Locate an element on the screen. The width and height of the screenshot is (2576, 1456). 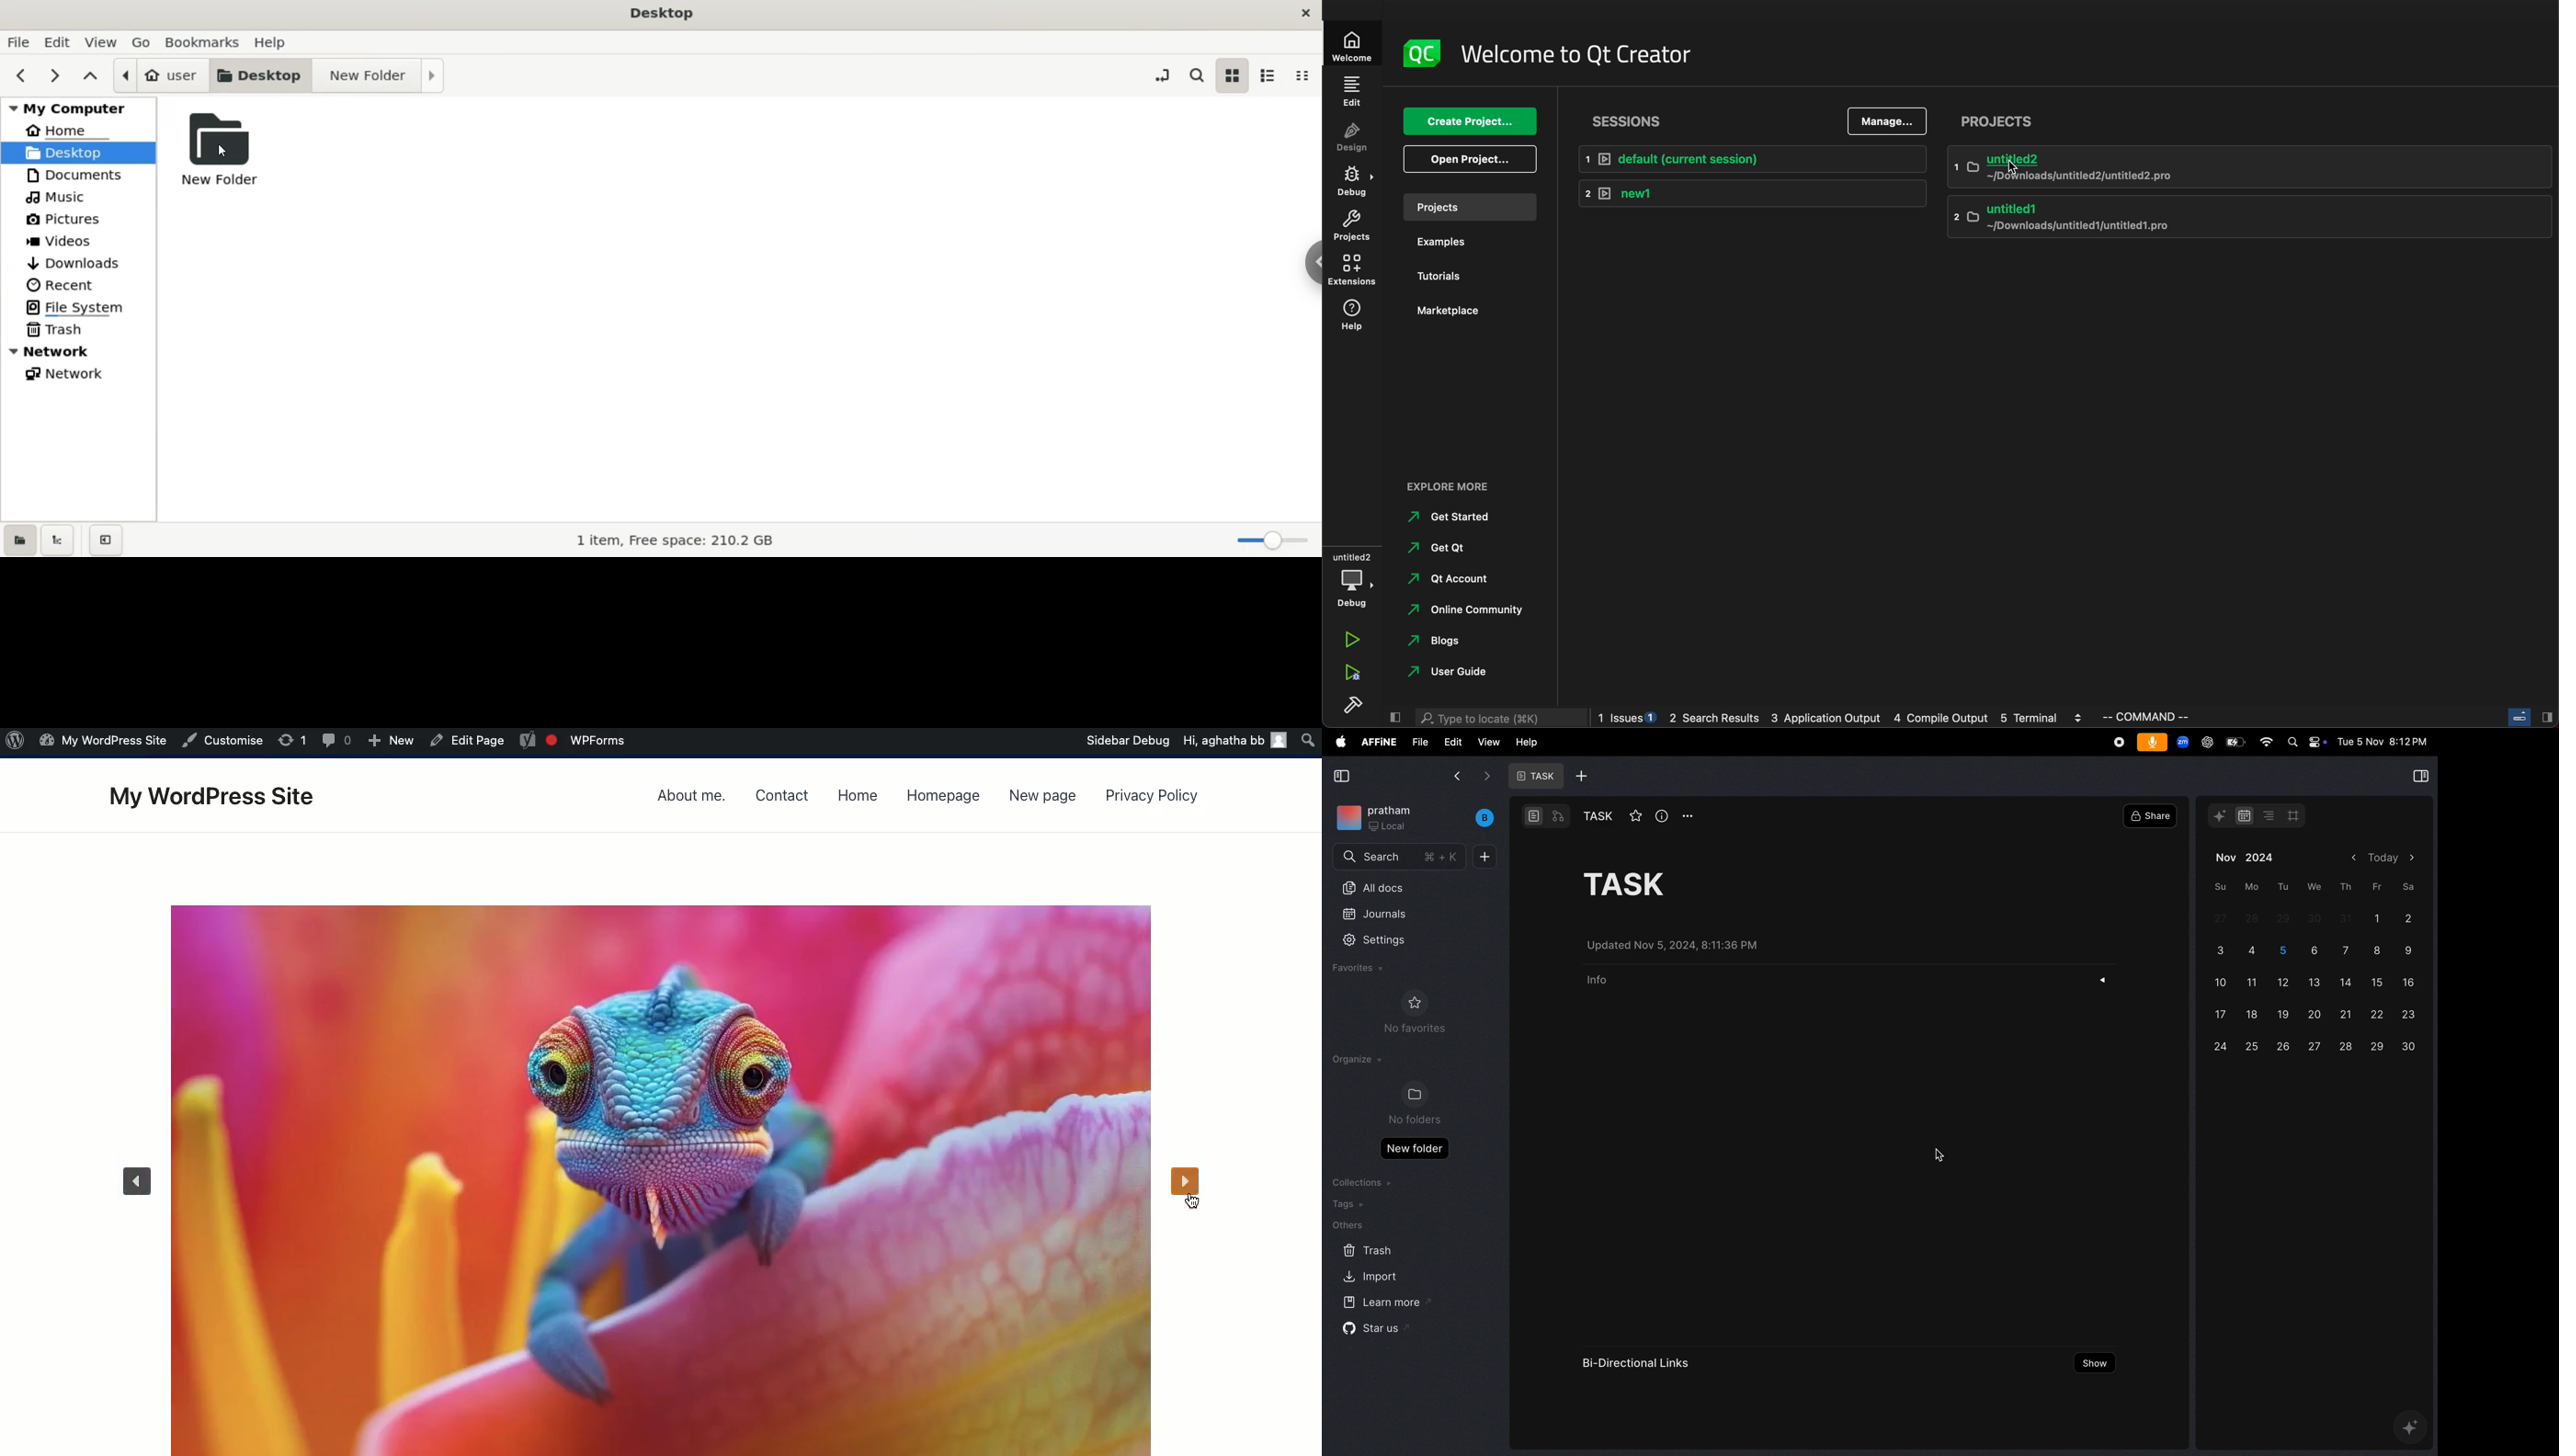
monday is located at coordinates (2251, 887).